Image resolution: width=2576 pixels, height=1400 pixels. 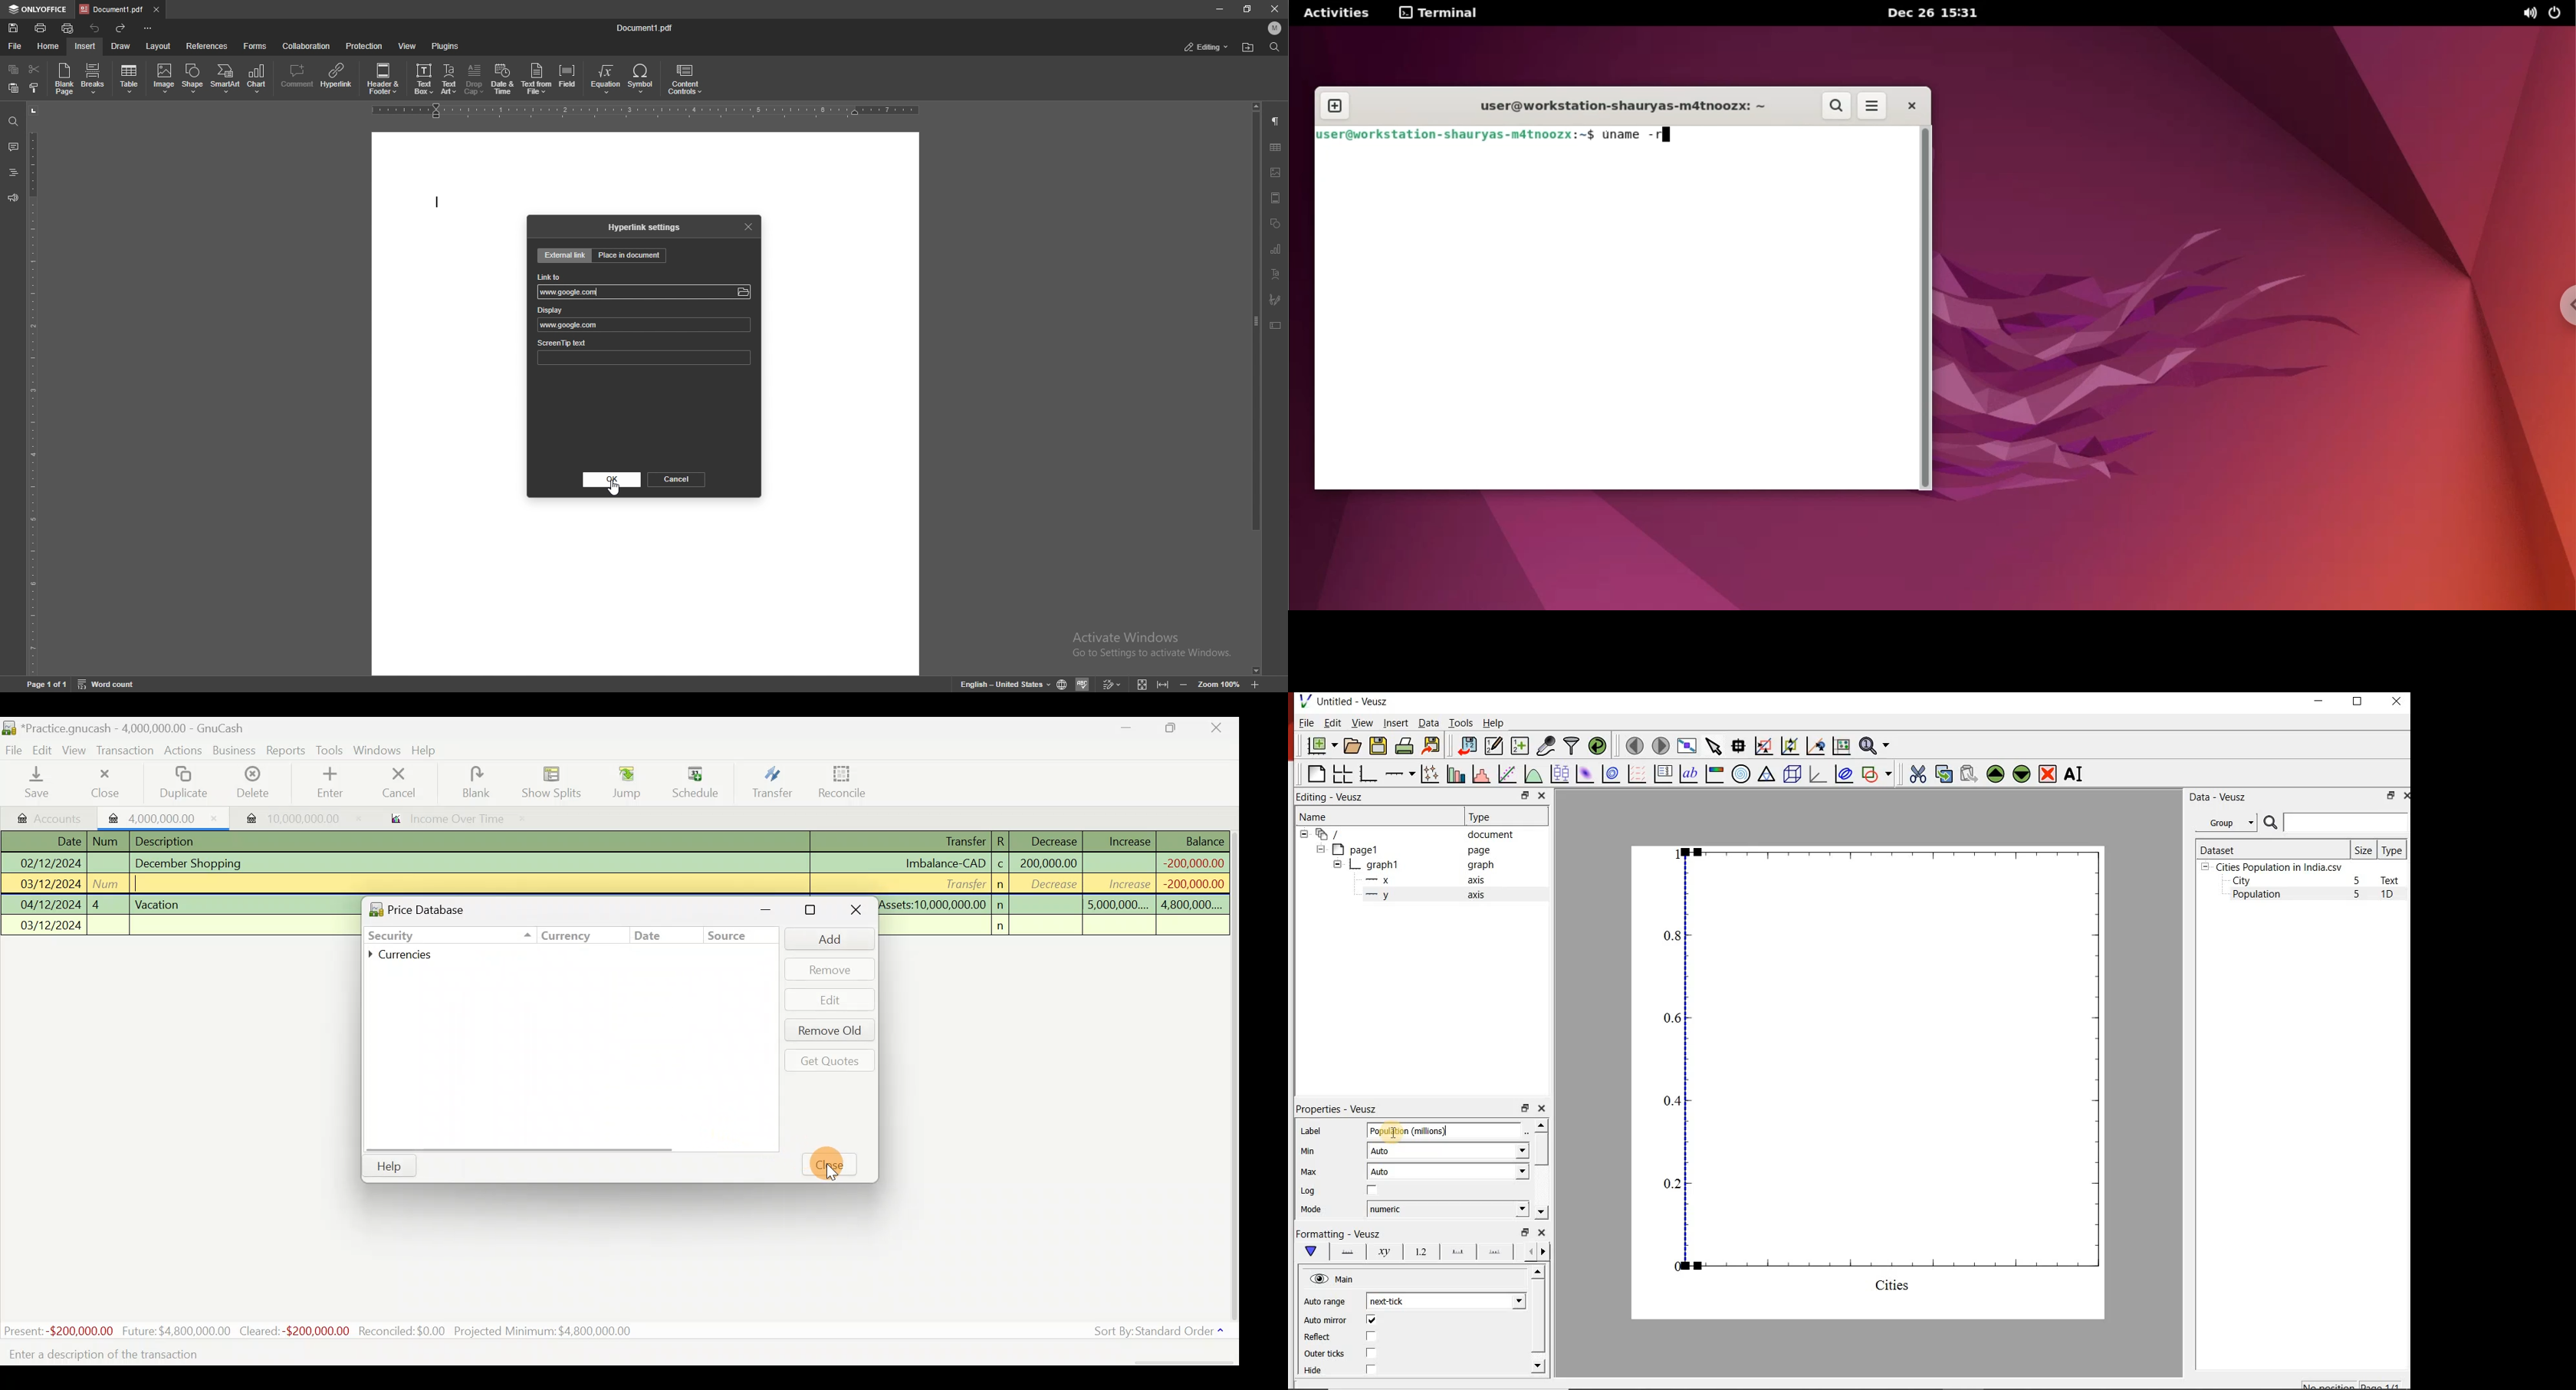 I want to click on View, so click(x=78, y=750).